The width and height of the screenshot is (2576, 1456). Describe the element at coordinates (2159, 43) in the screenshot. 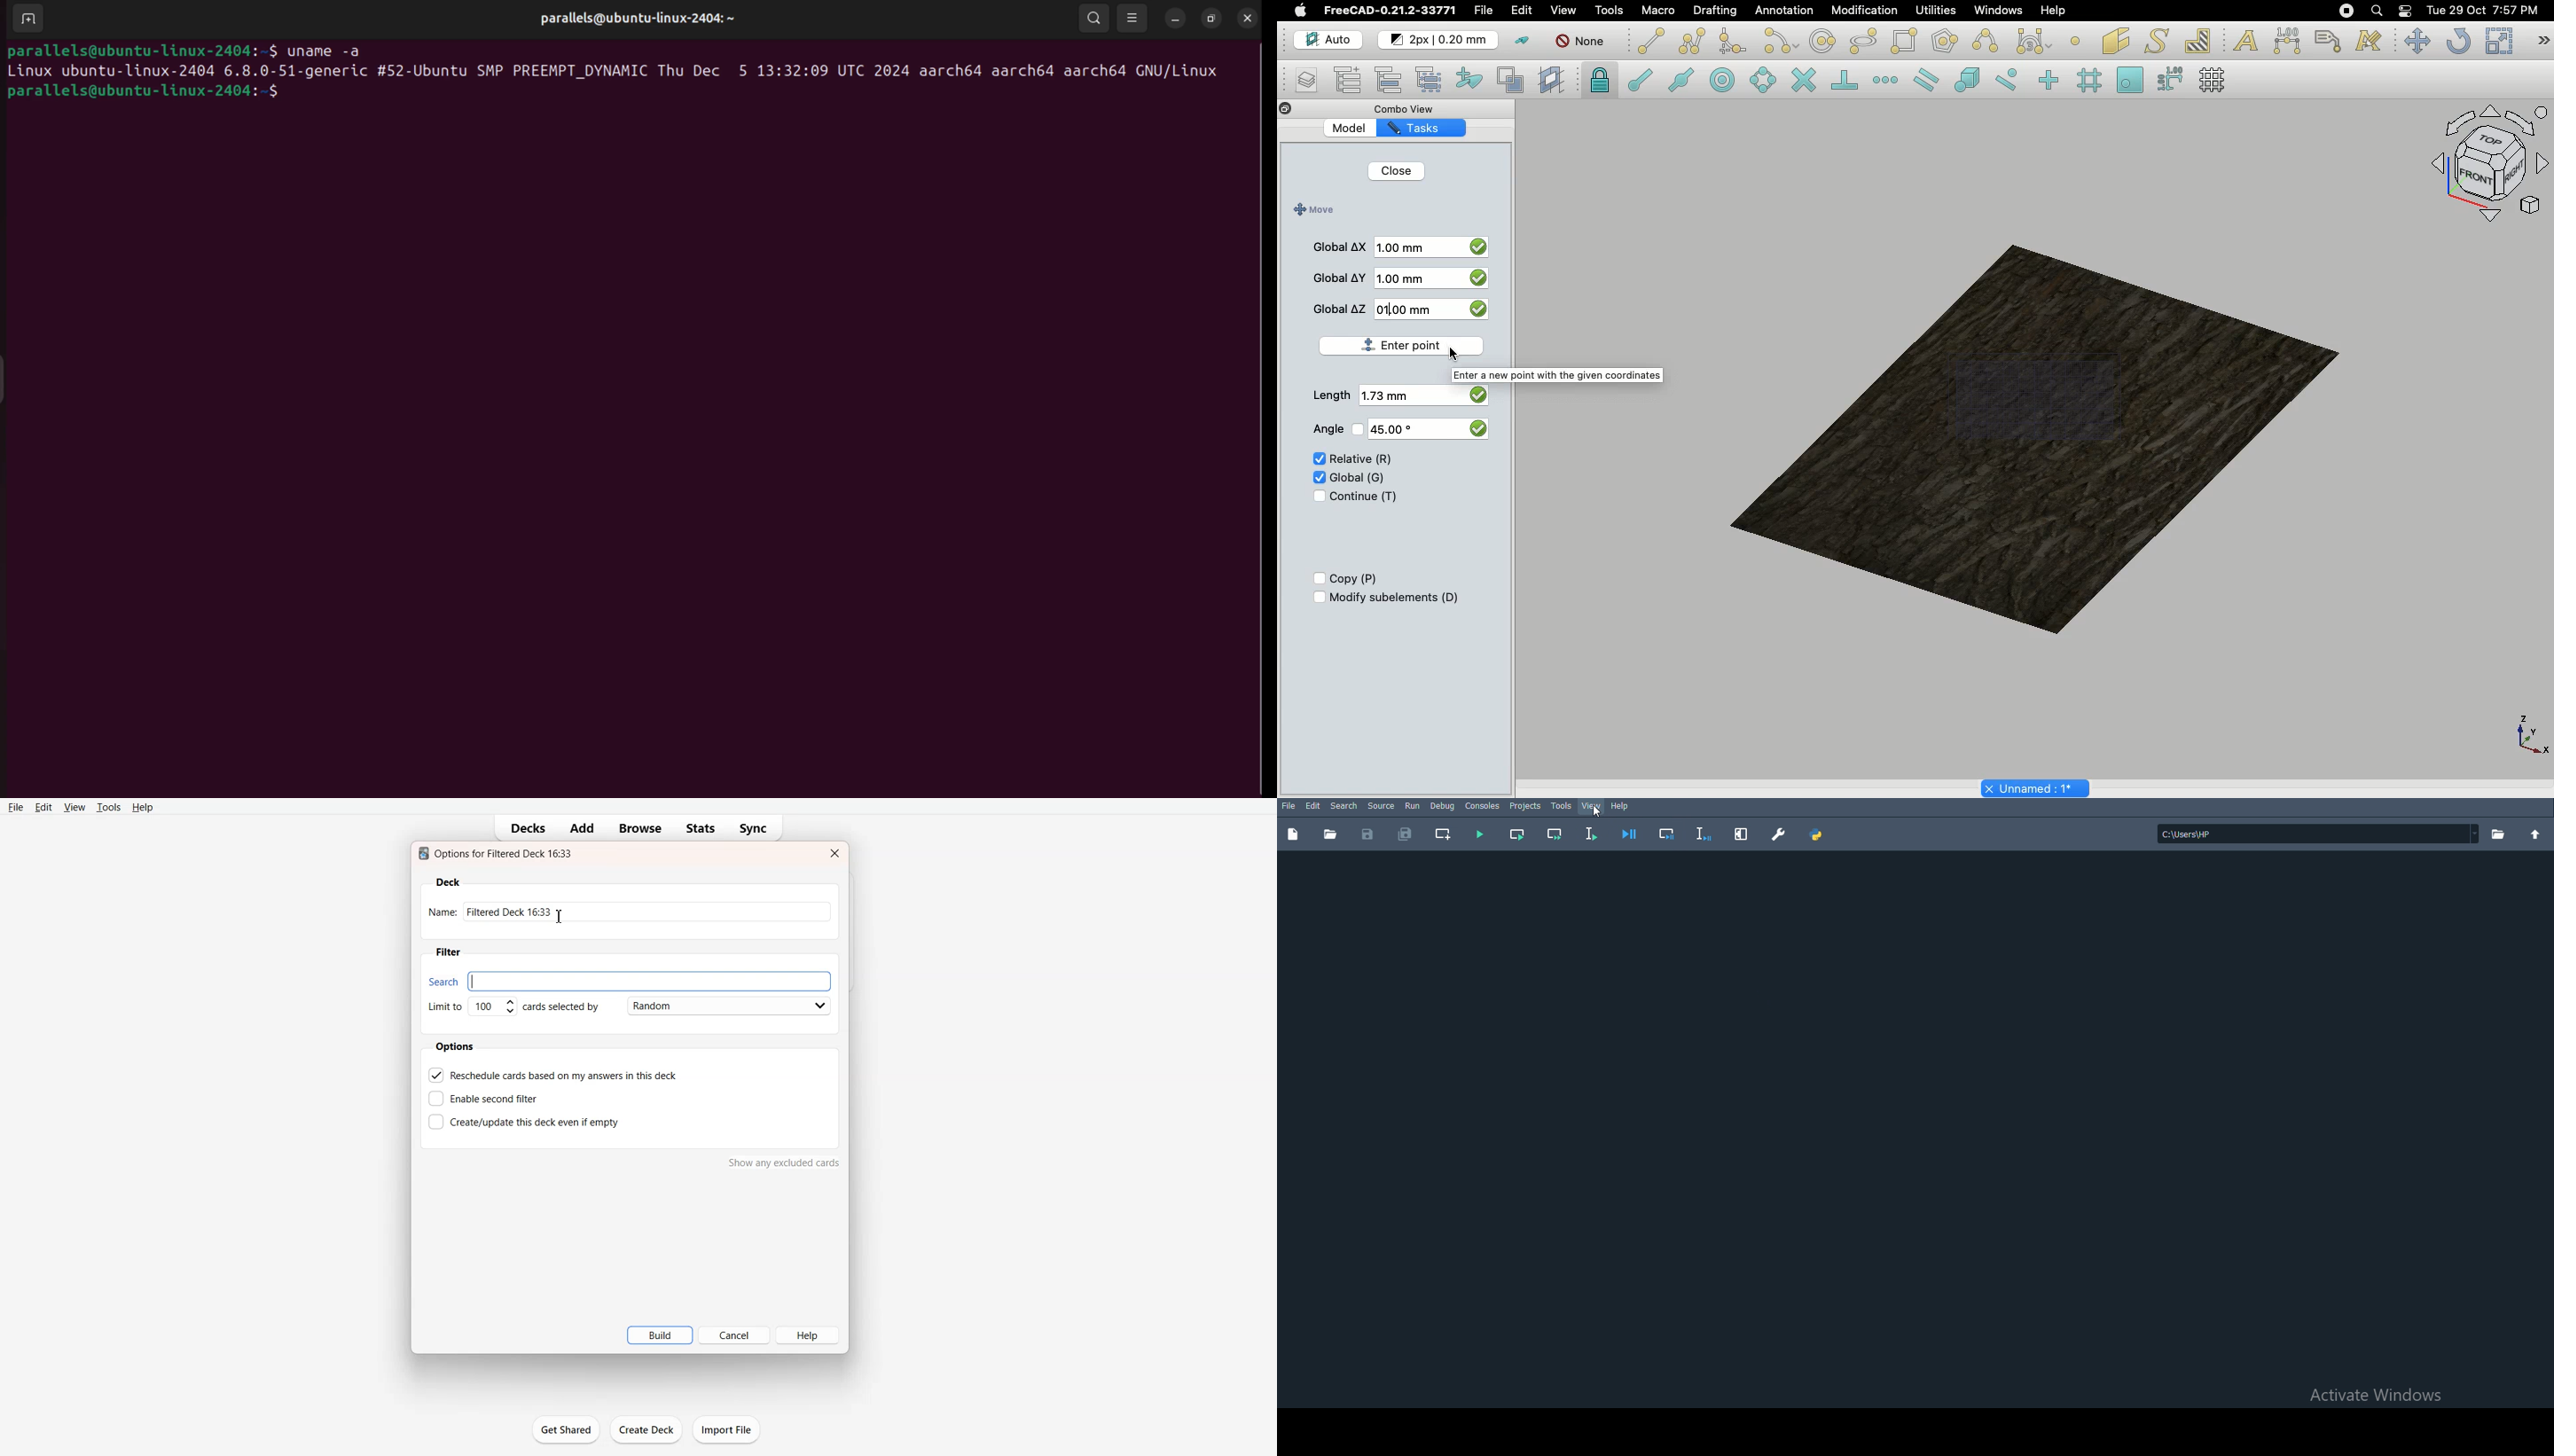

I see `Shape from text` at that location.